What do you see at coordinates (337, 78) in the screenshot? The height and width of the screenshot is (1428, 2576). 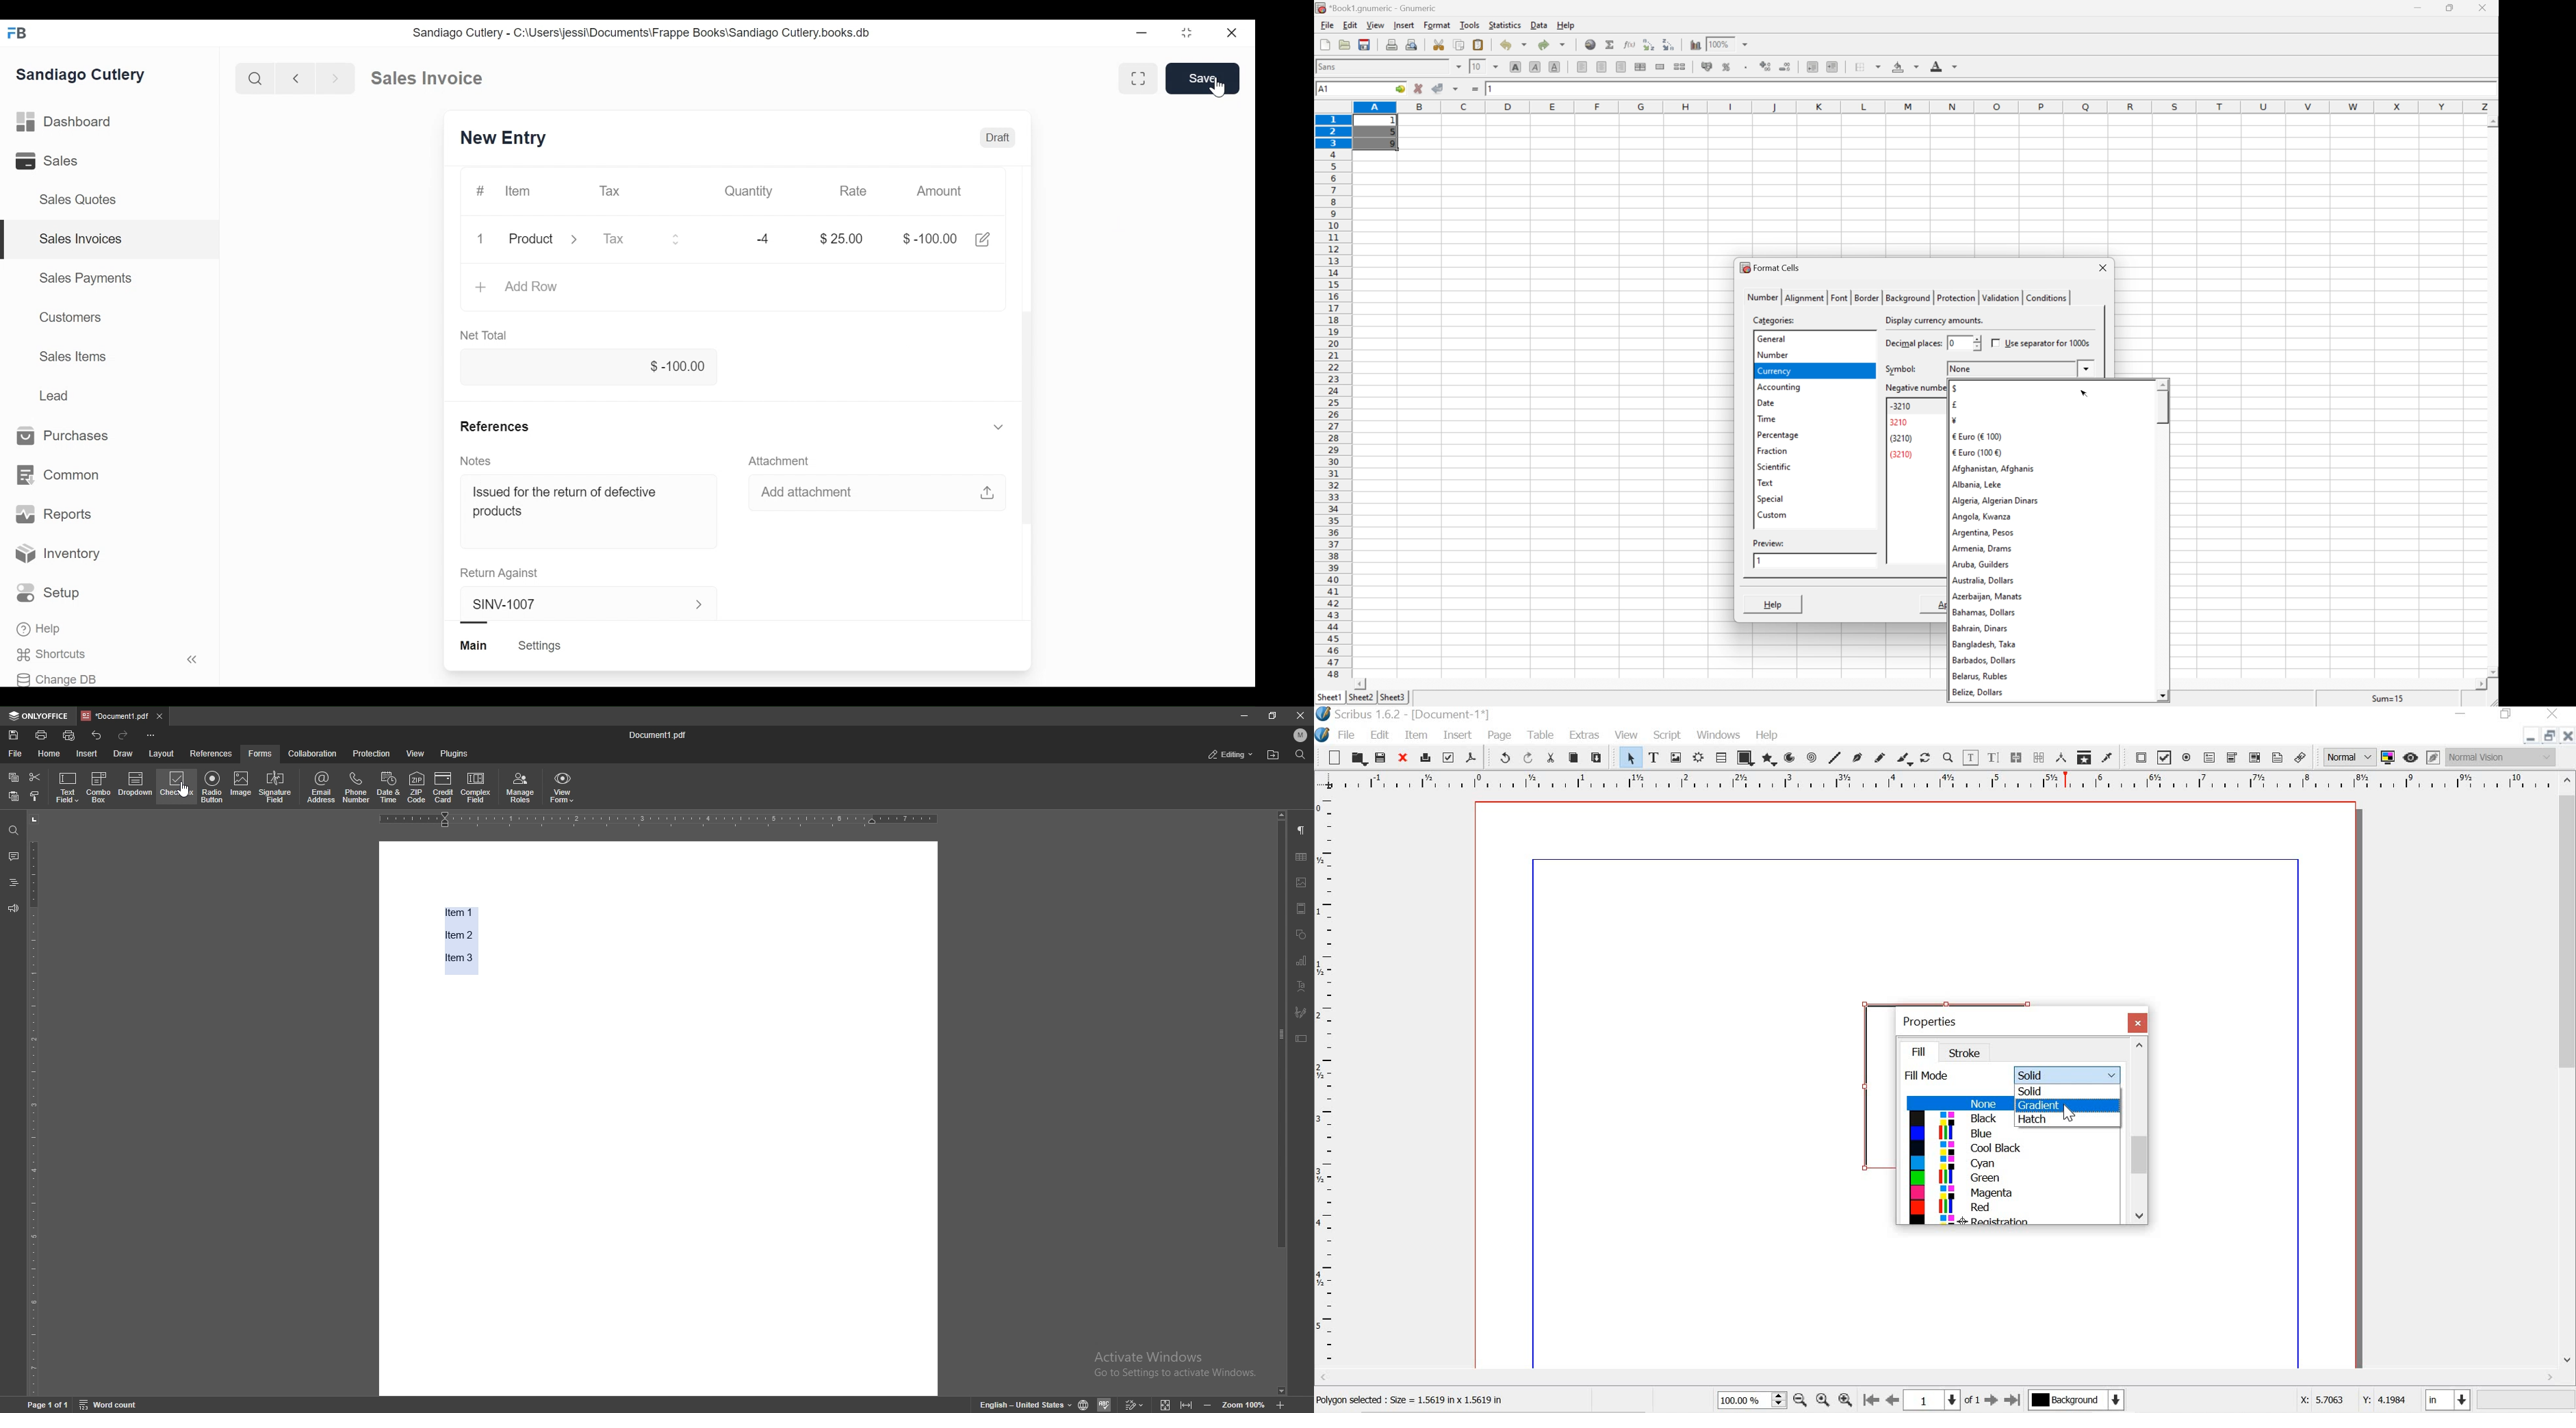 I see `Next` at bounding box center [337, 78].